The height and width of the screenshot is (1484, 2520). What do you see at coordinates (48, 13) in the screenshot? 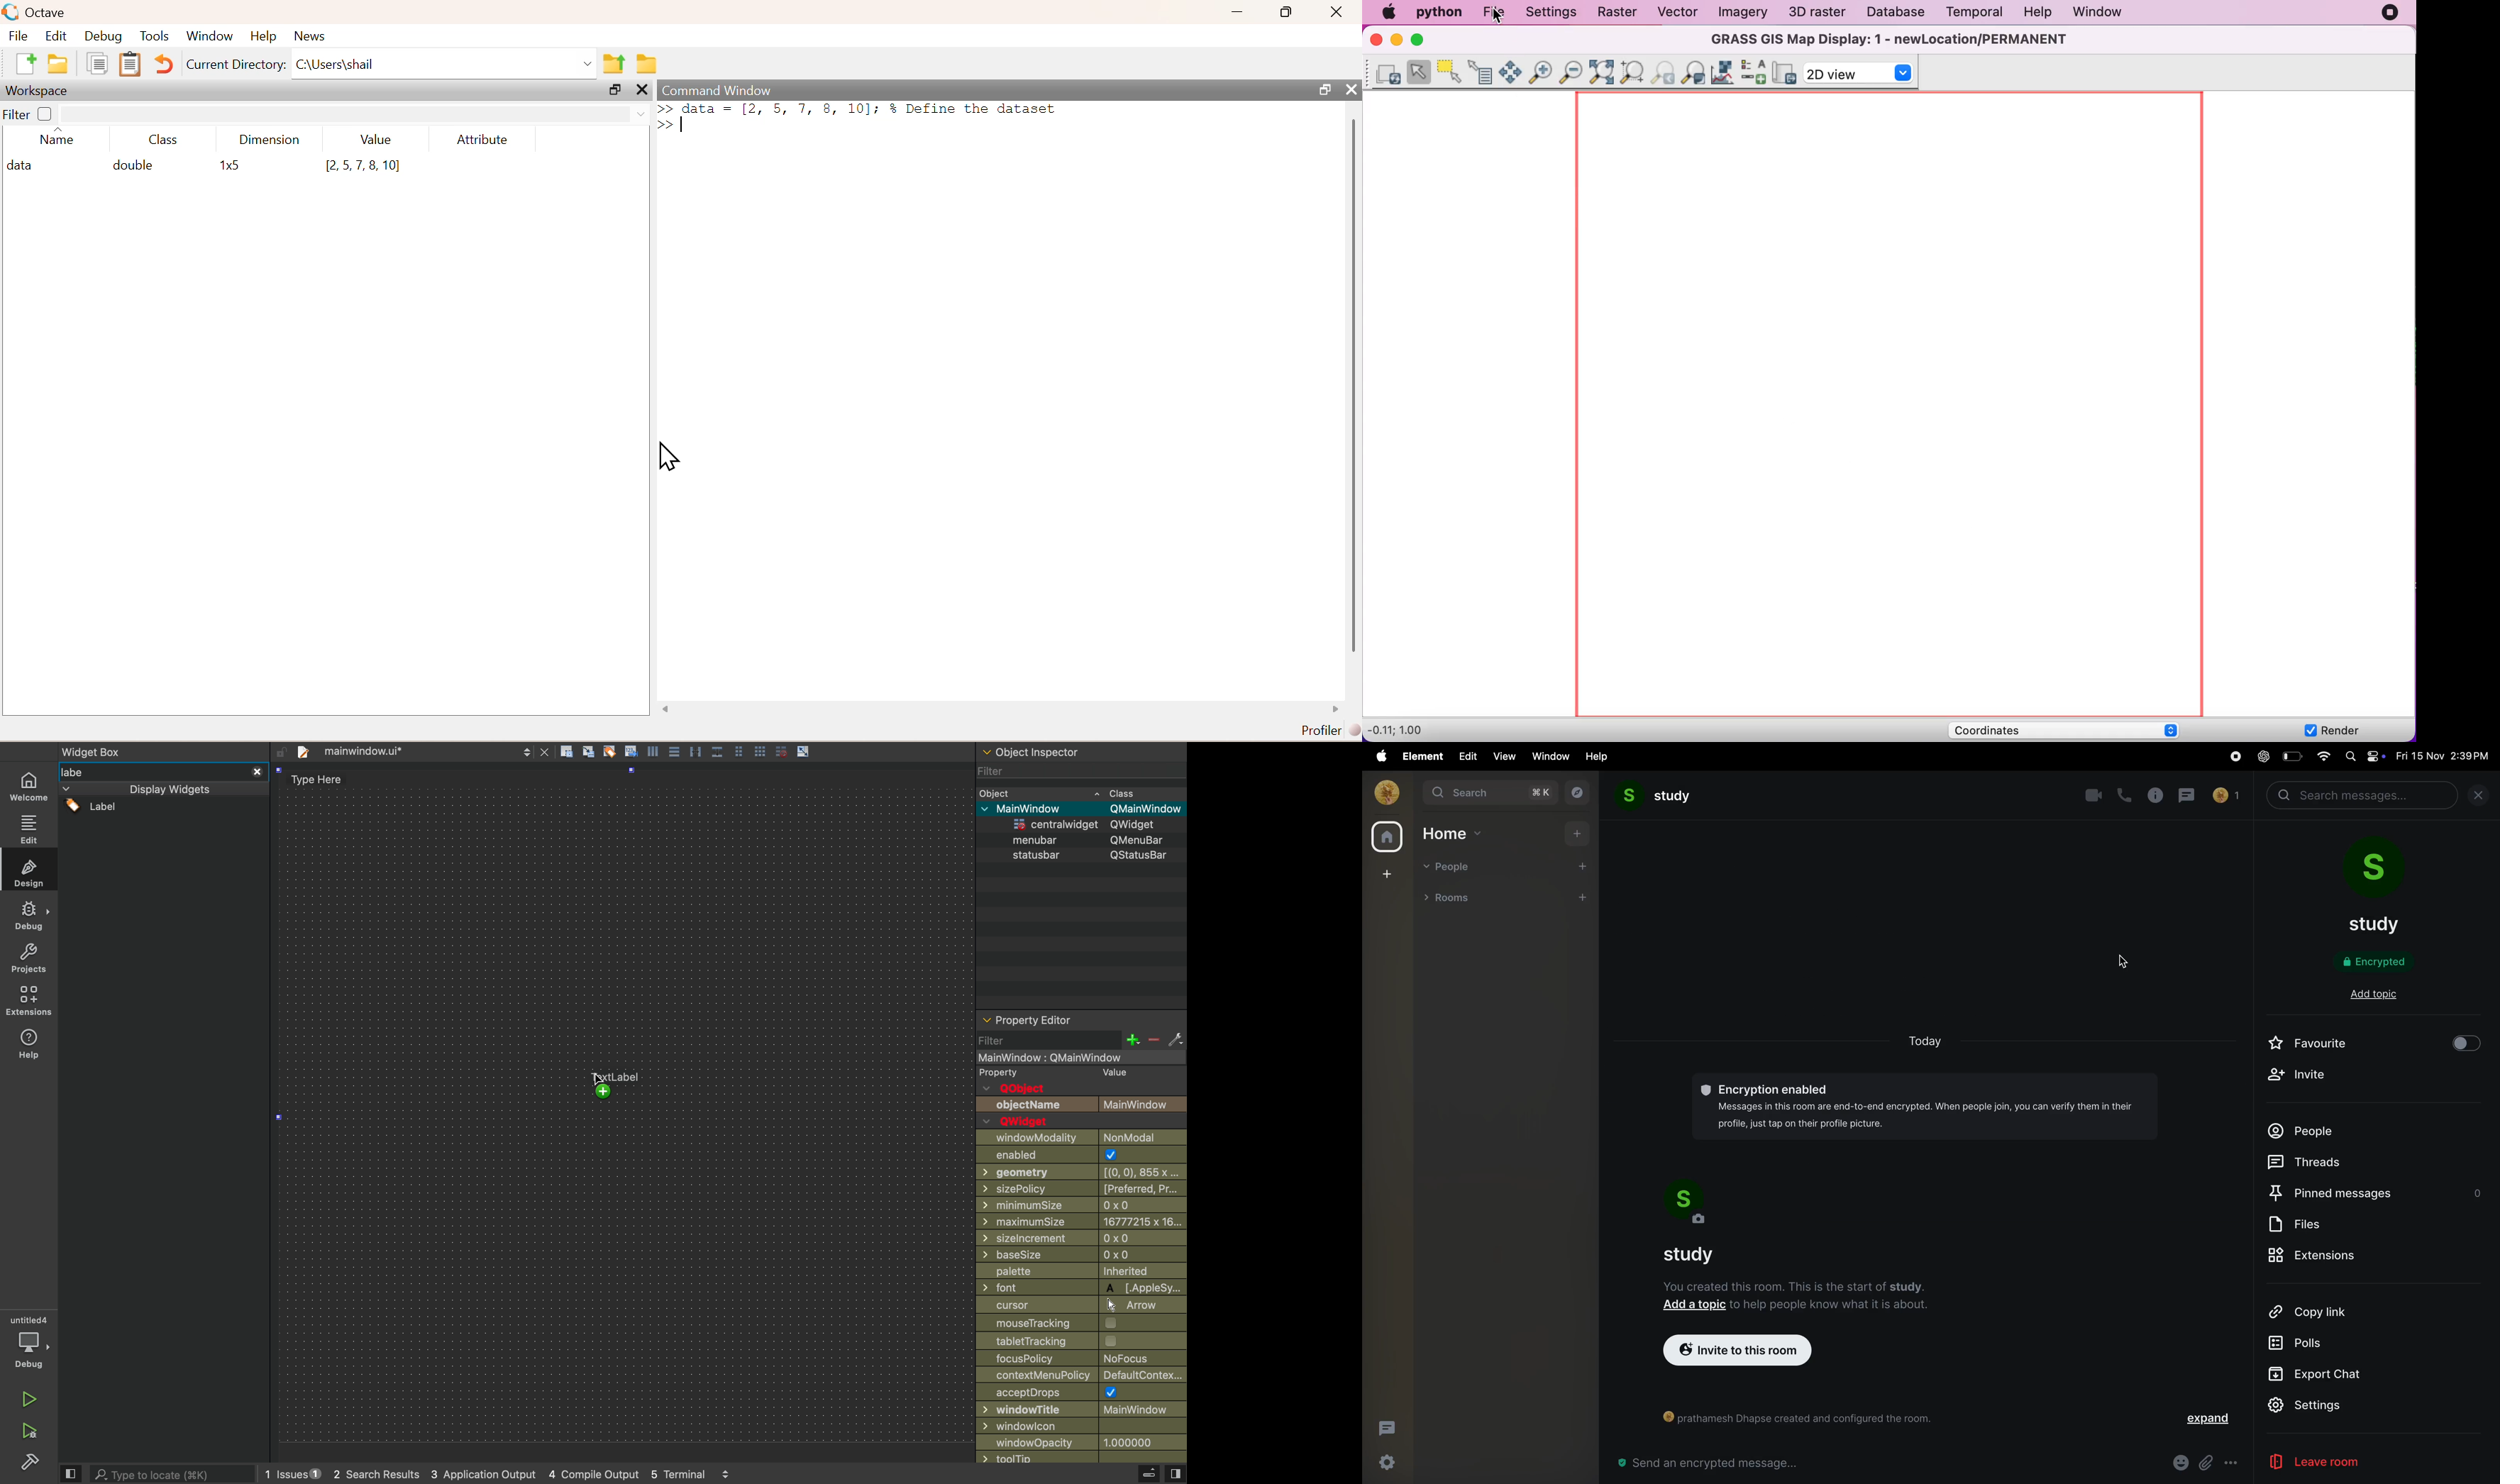
I see `octave` at bounding box center [48, 13].